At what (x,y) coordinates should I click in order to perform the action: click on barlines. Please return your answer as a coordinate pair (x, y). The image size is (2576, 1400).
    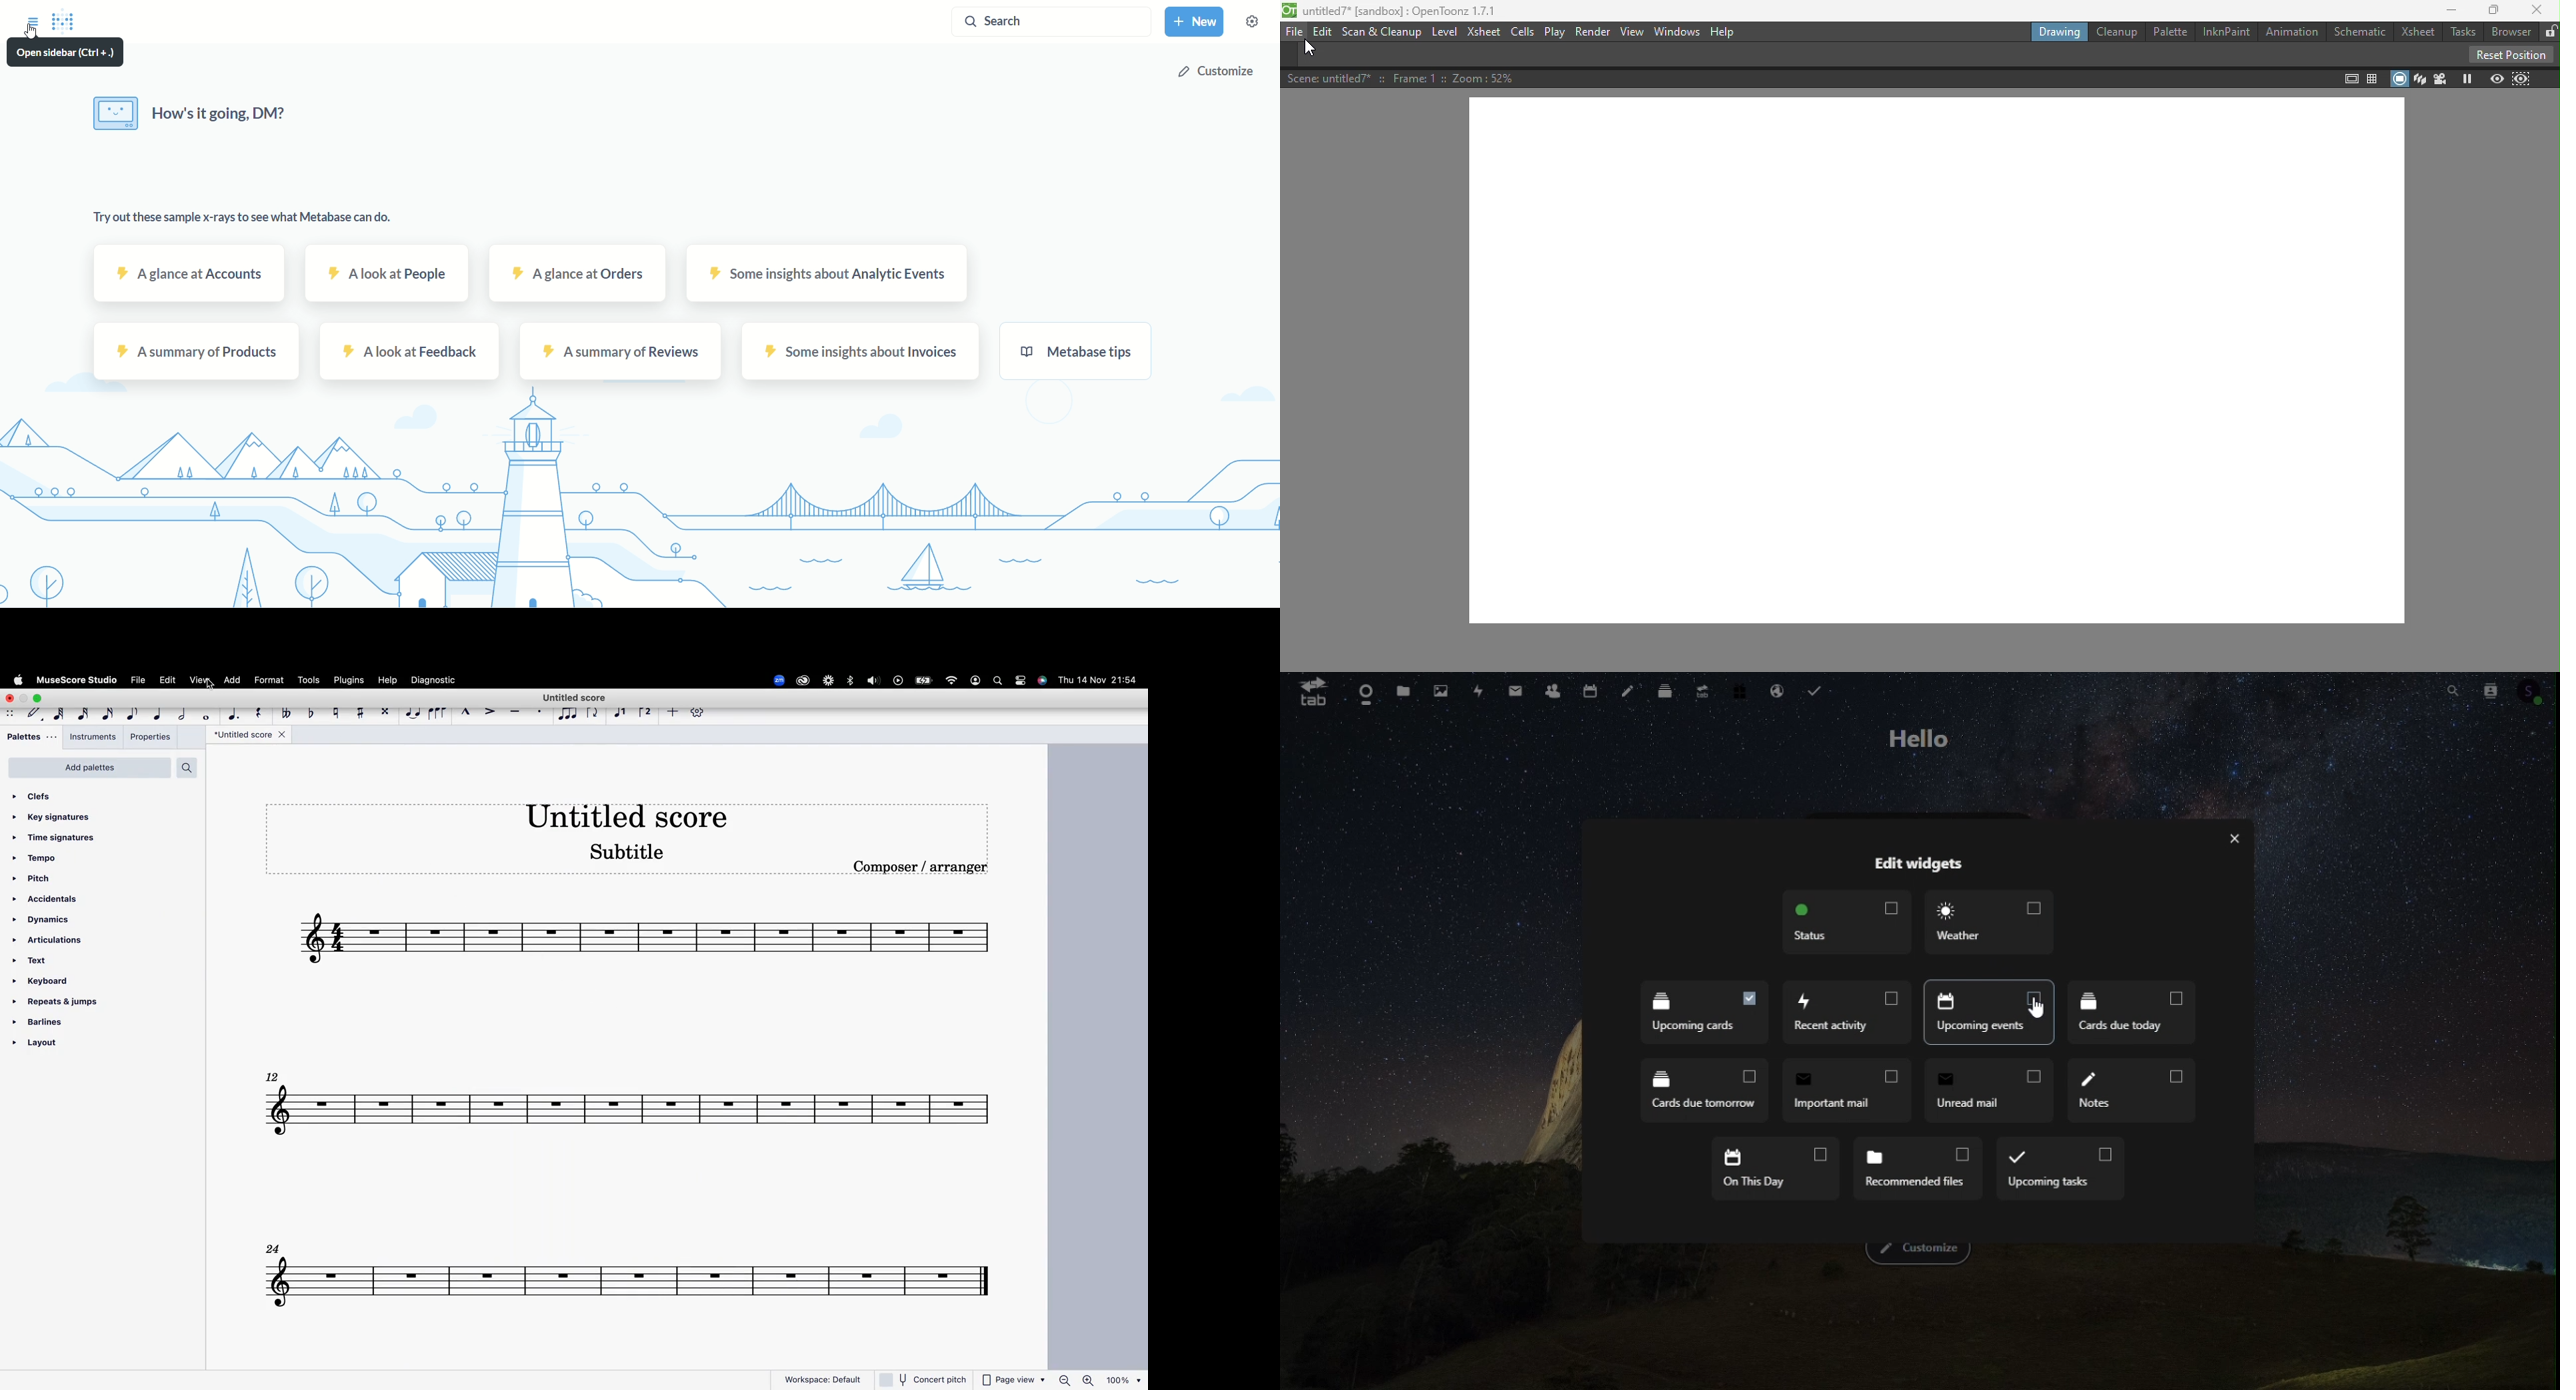
    Looking at the image, I should click on (44, 1022).